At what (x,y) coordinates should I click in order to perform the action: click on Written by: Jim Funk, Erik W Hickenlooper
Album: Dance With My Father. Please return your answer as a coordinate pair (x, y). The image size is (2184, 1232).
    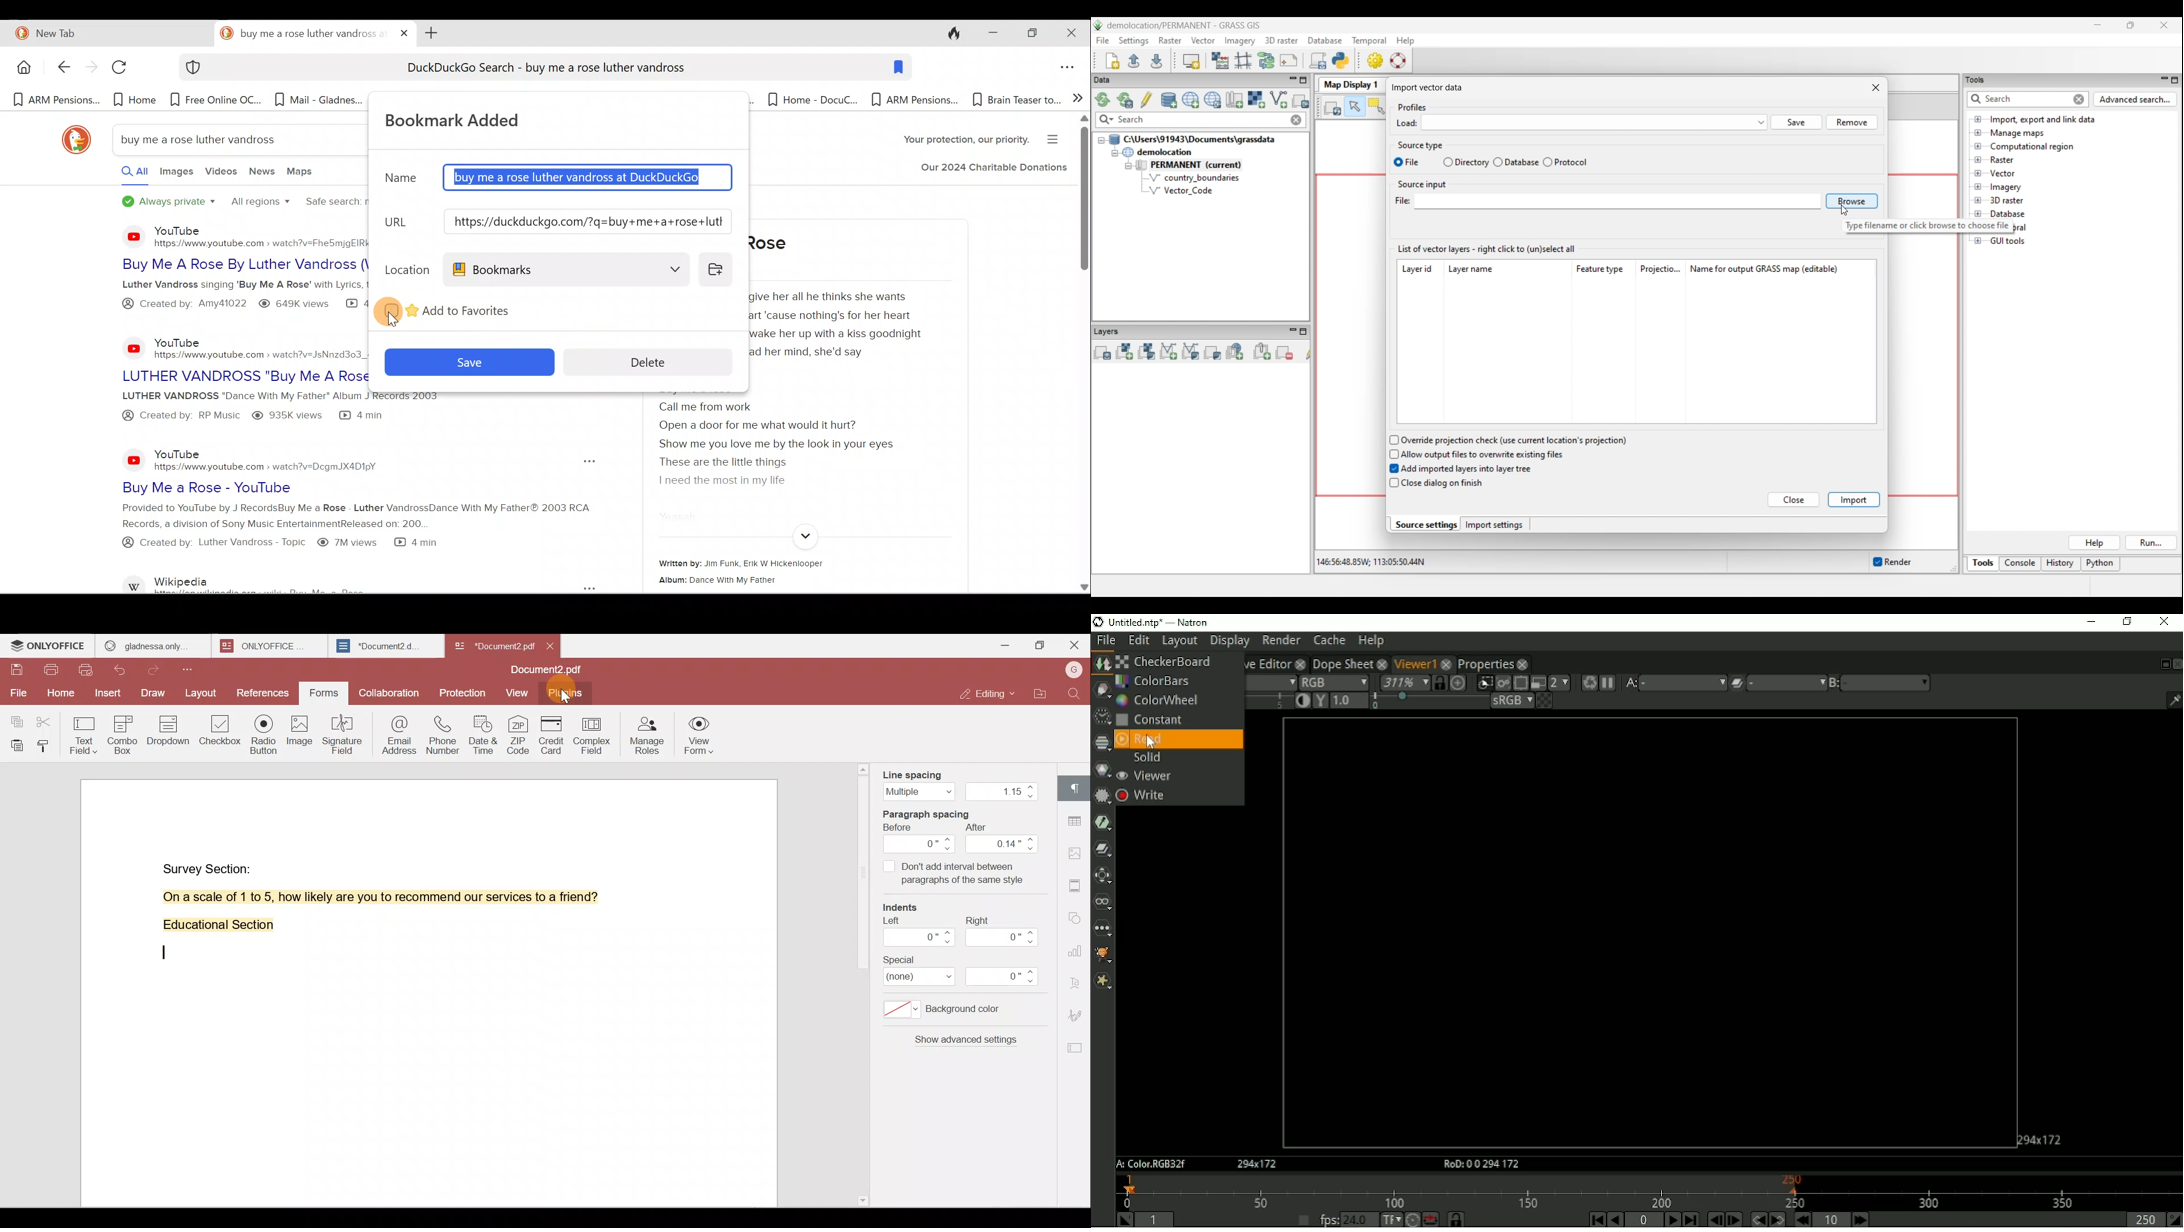
    Looking at the image, I should click on (787, 572).